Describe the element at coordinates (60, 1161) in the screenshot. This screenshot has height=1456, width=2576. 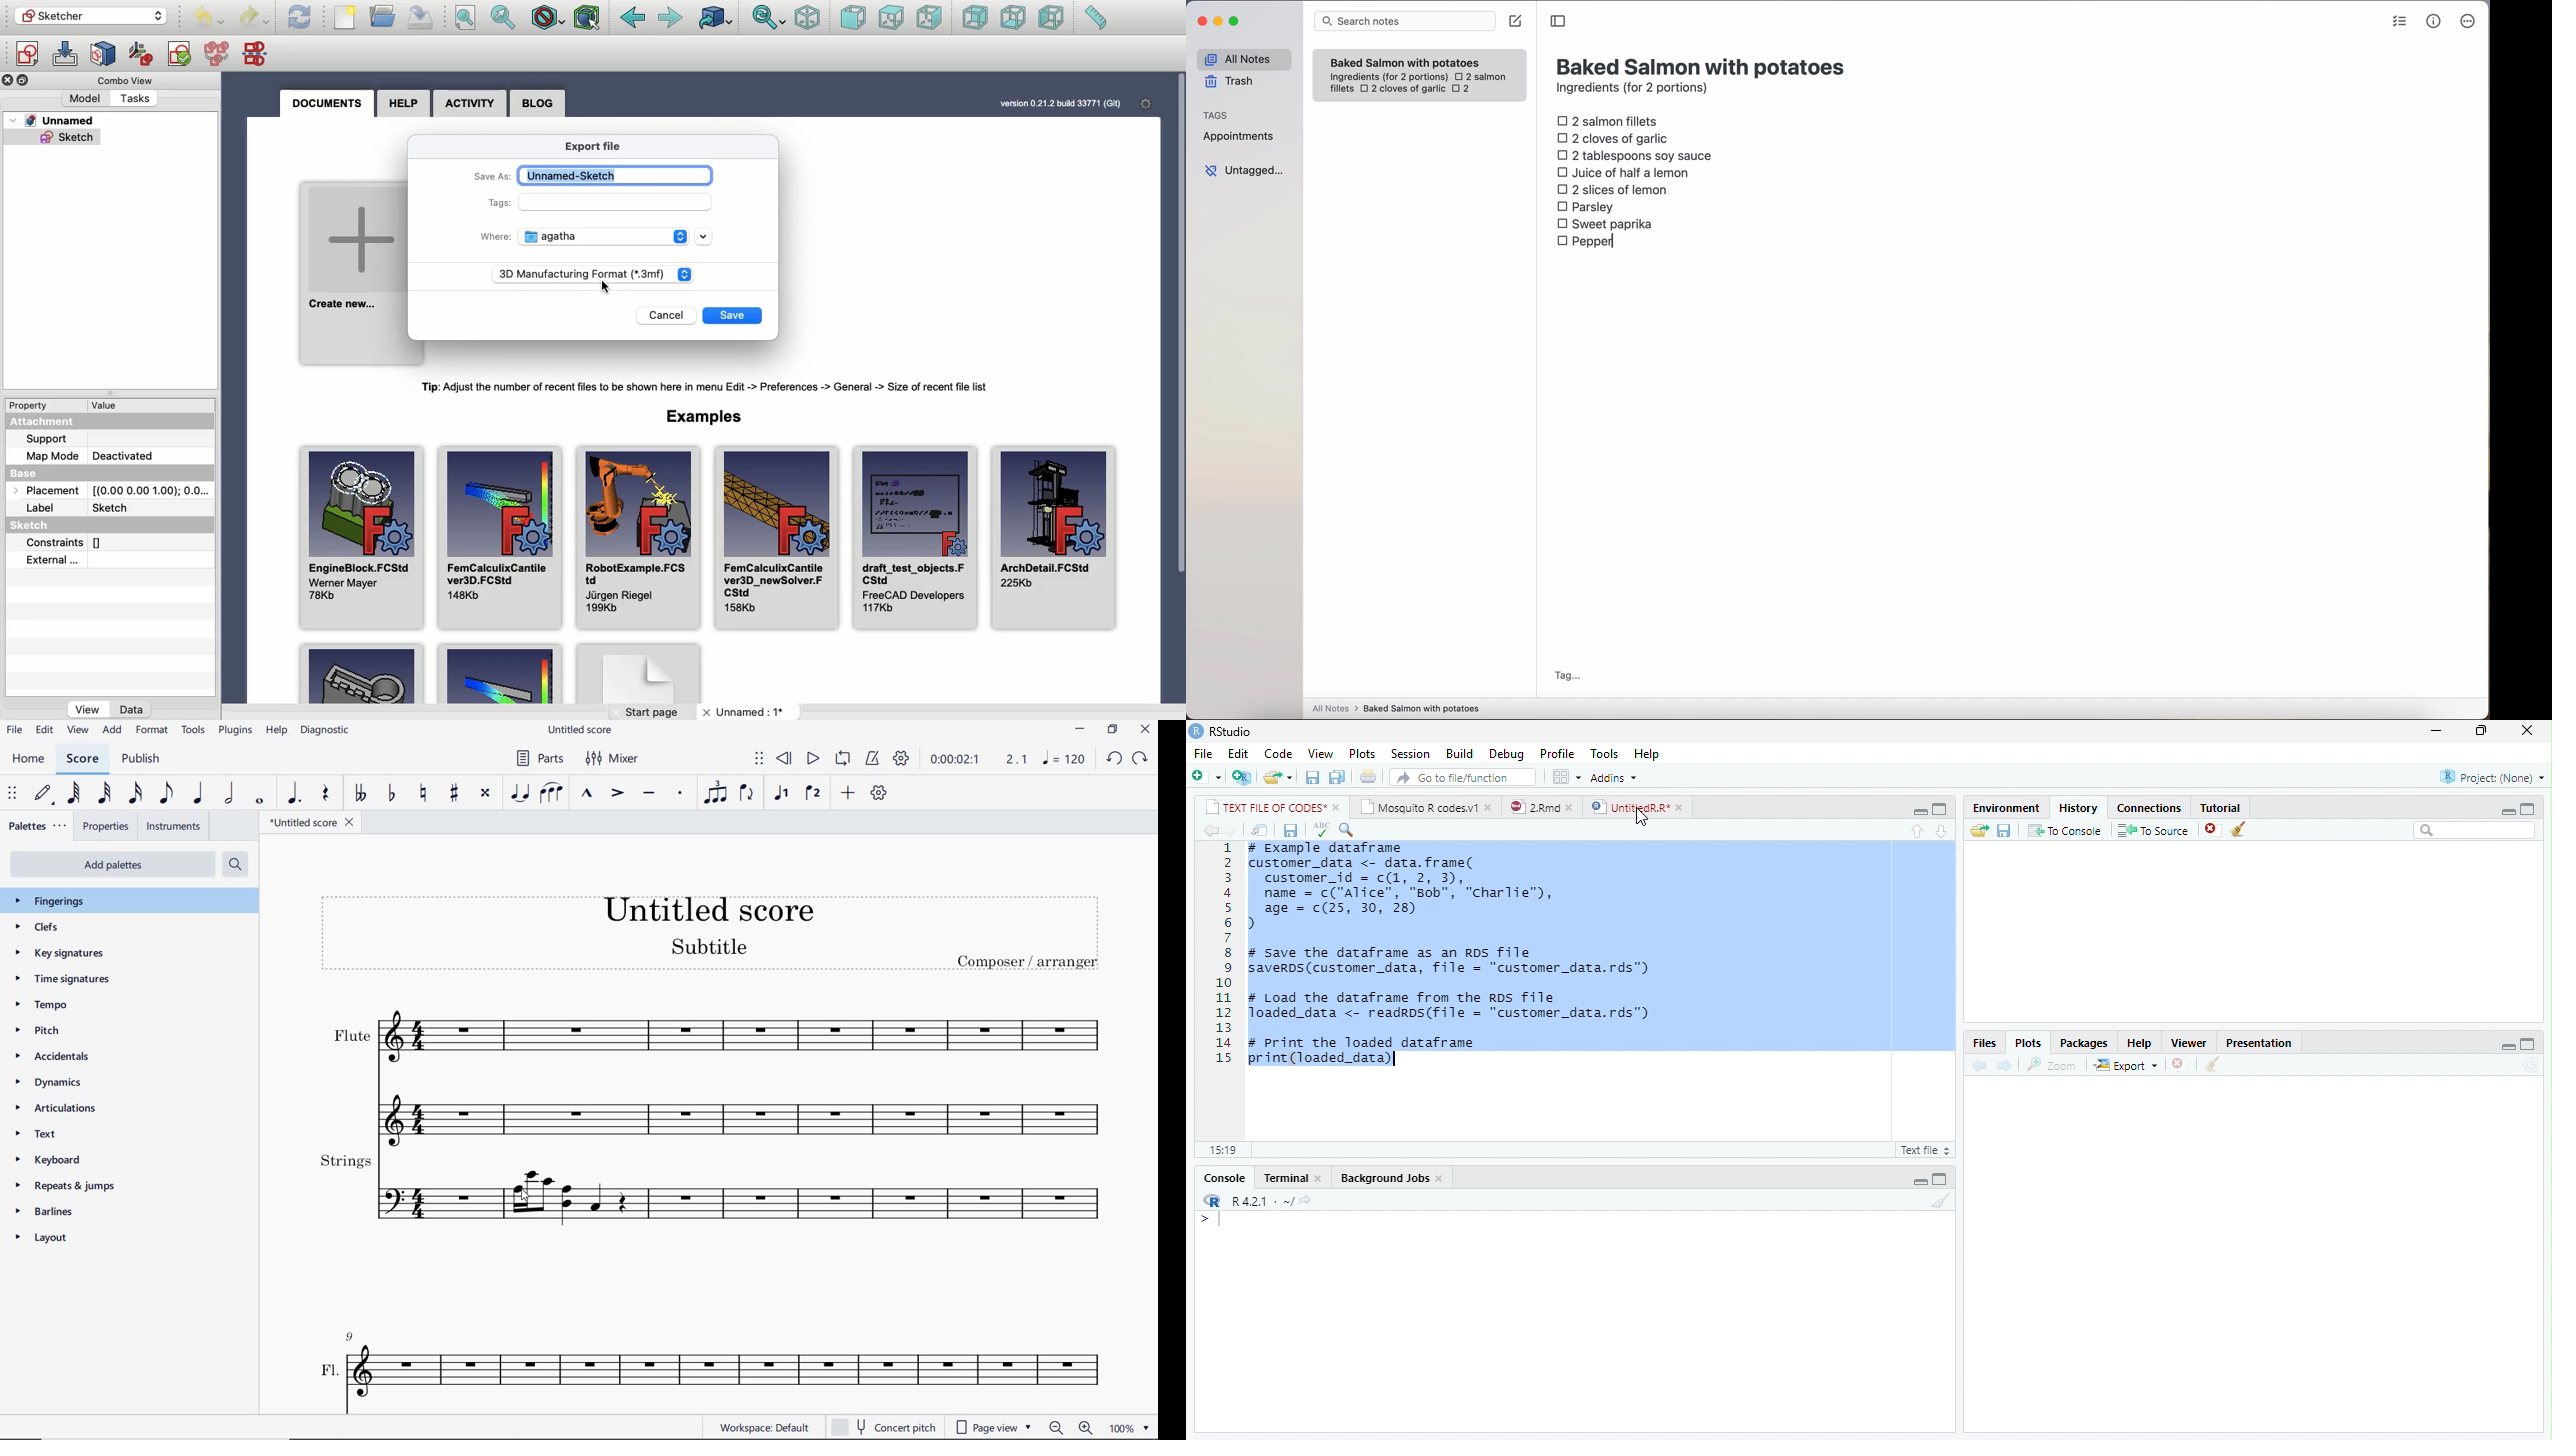
I see `keyboard` at that location.